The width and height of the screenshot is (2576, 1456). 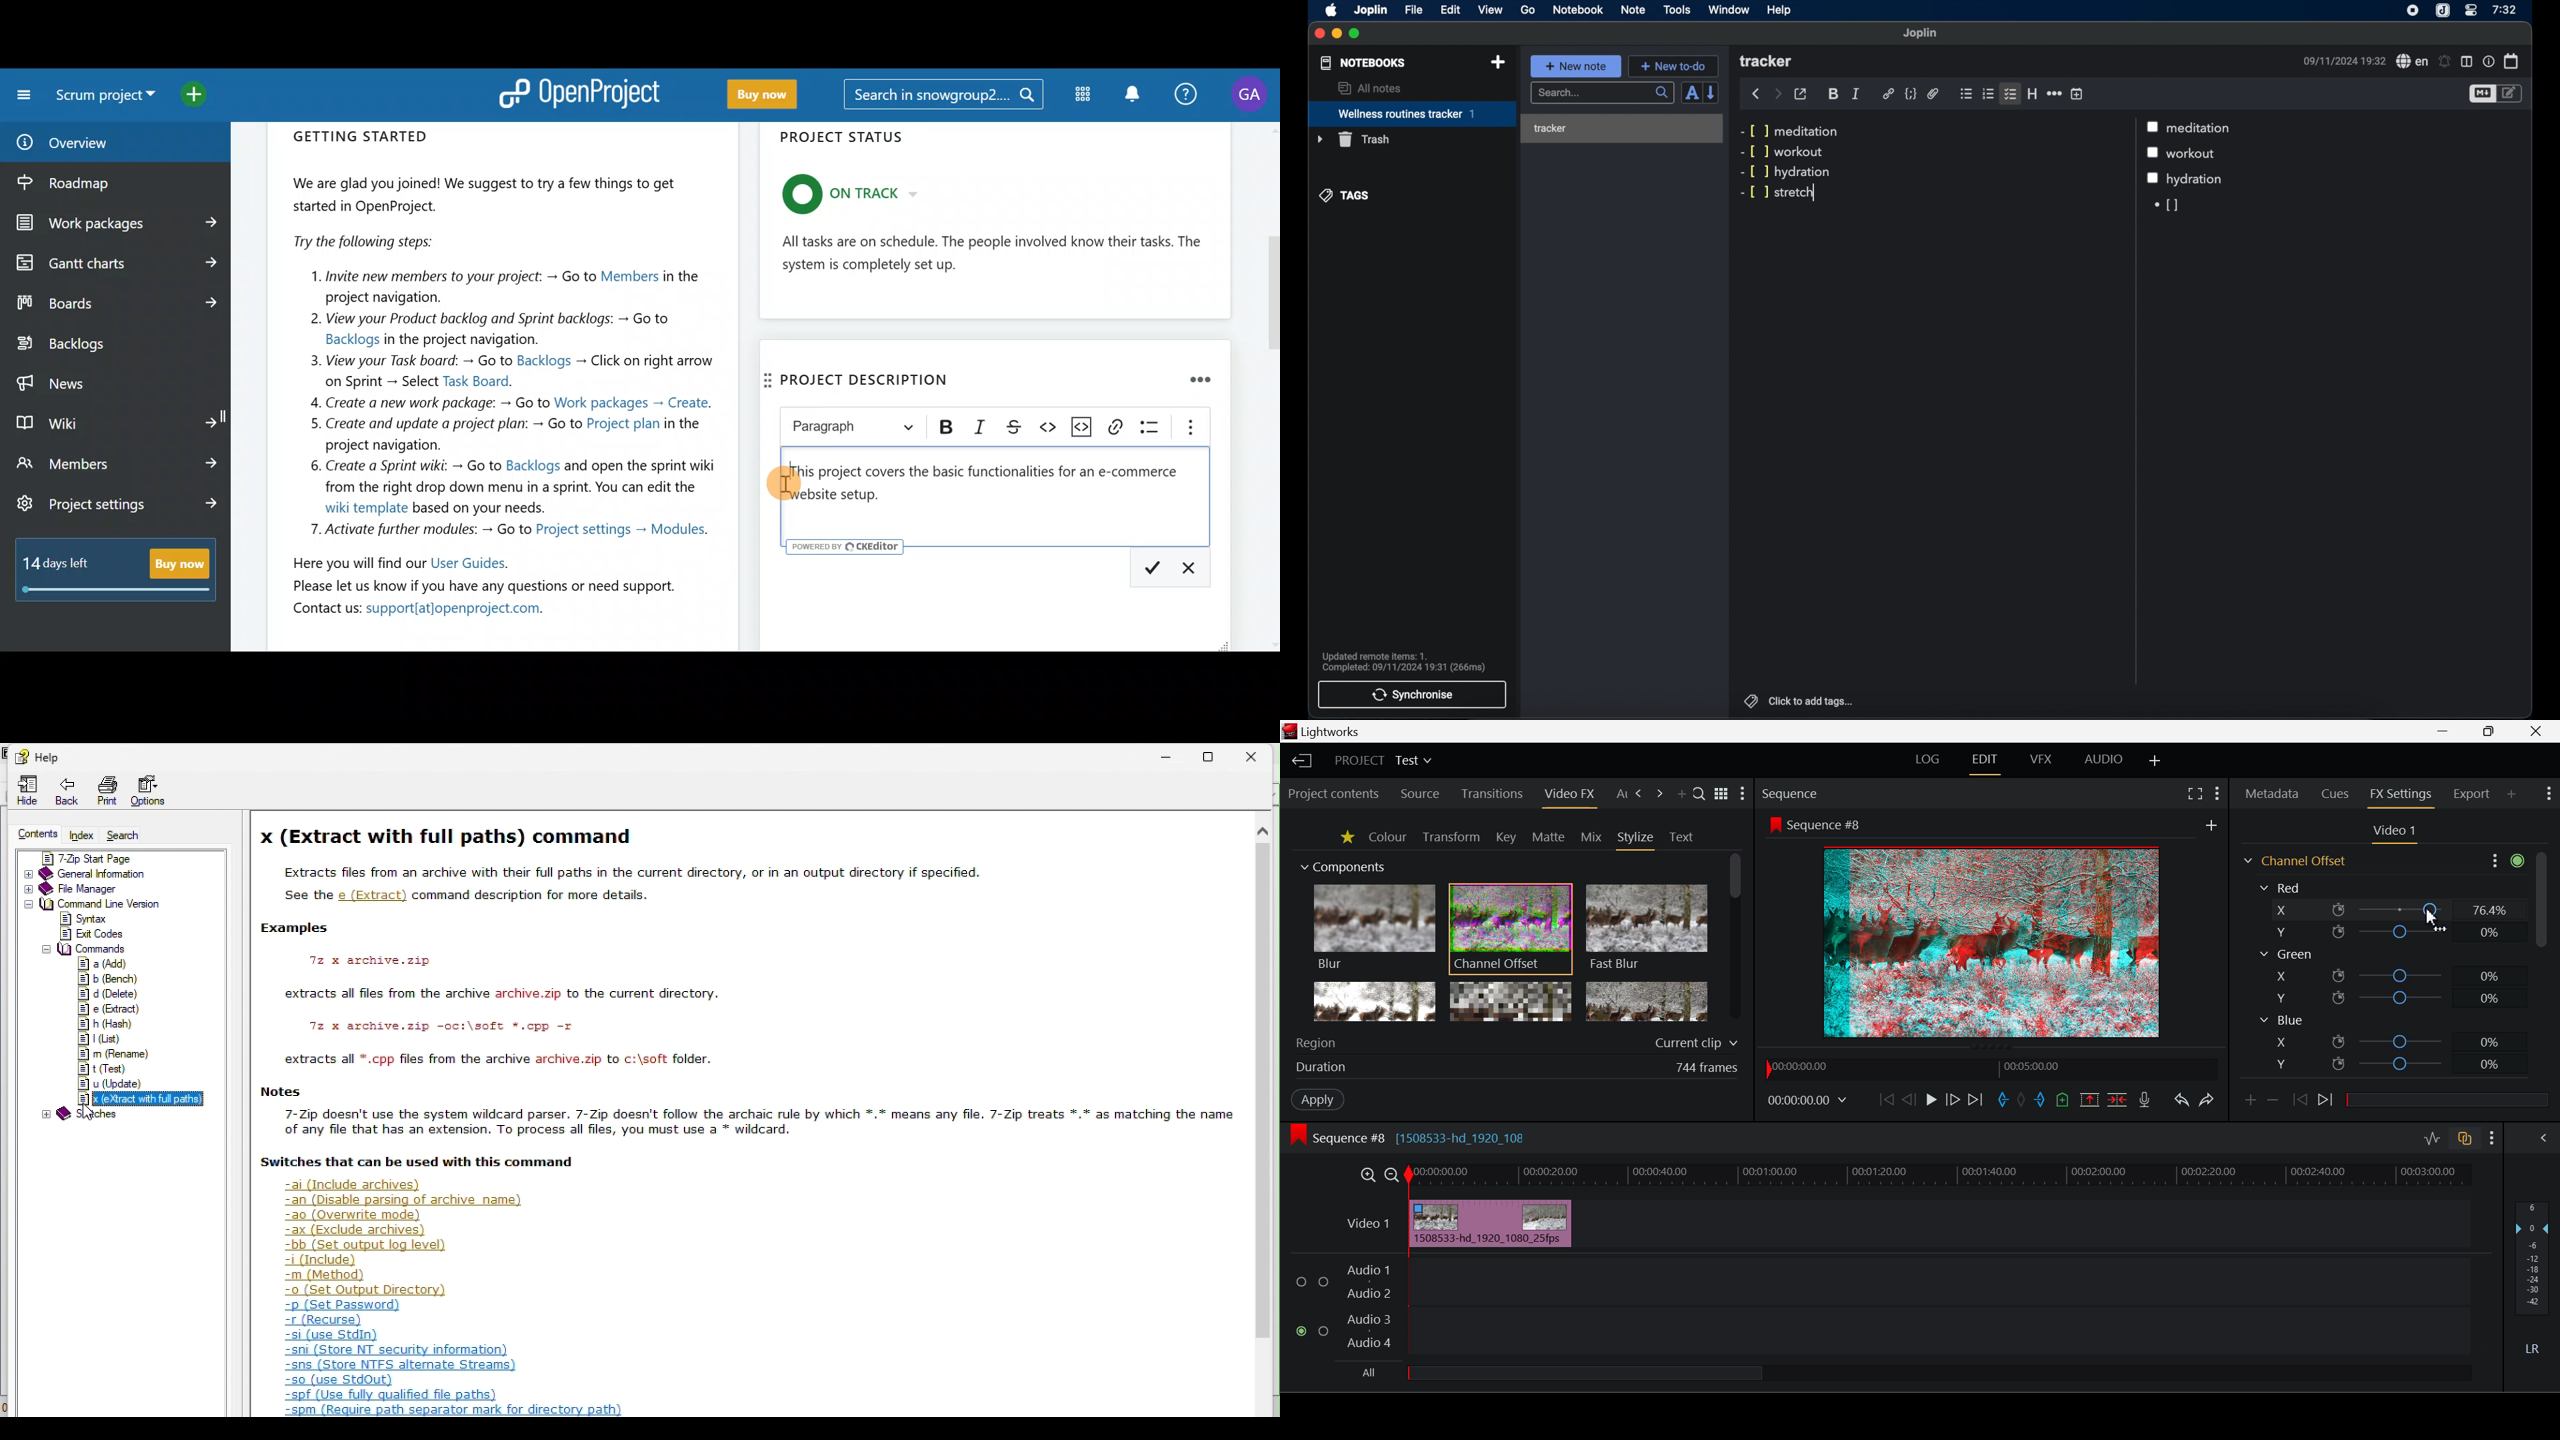 I want to click on toggle editor, so click(x=2481, y=93).